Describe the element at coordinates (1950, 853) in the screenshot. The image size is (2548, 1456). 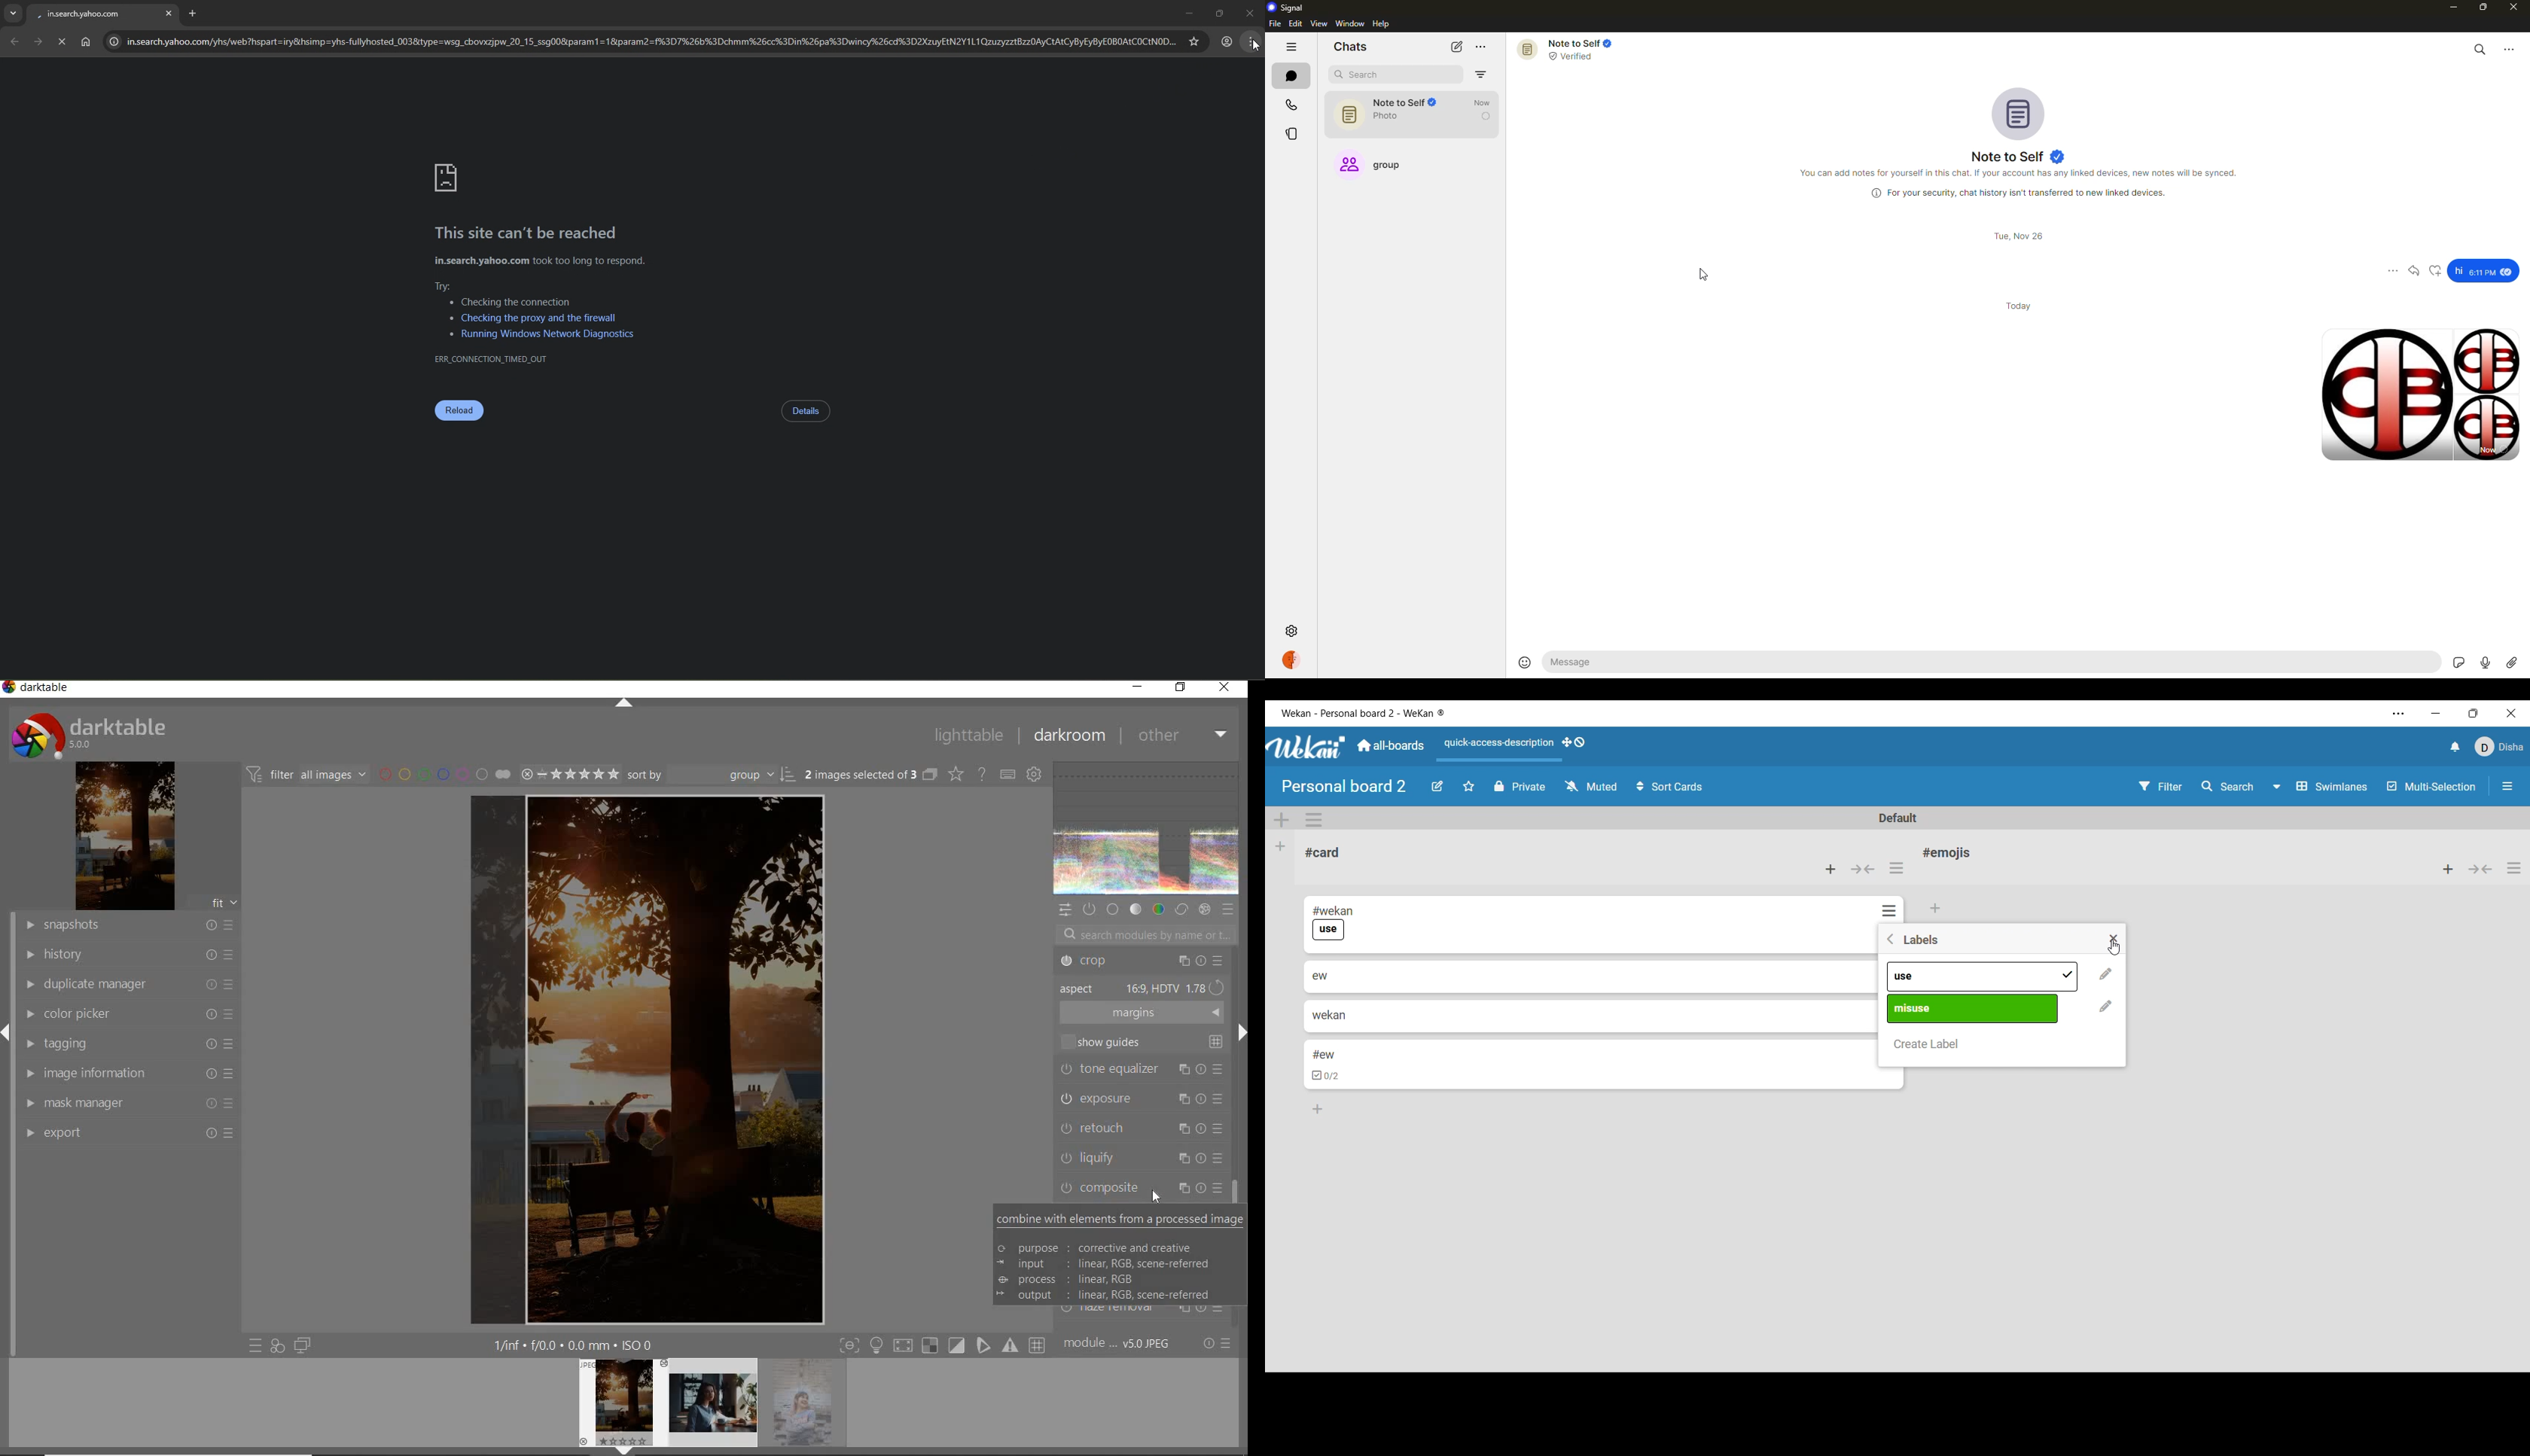
I see `Card name` at that location.